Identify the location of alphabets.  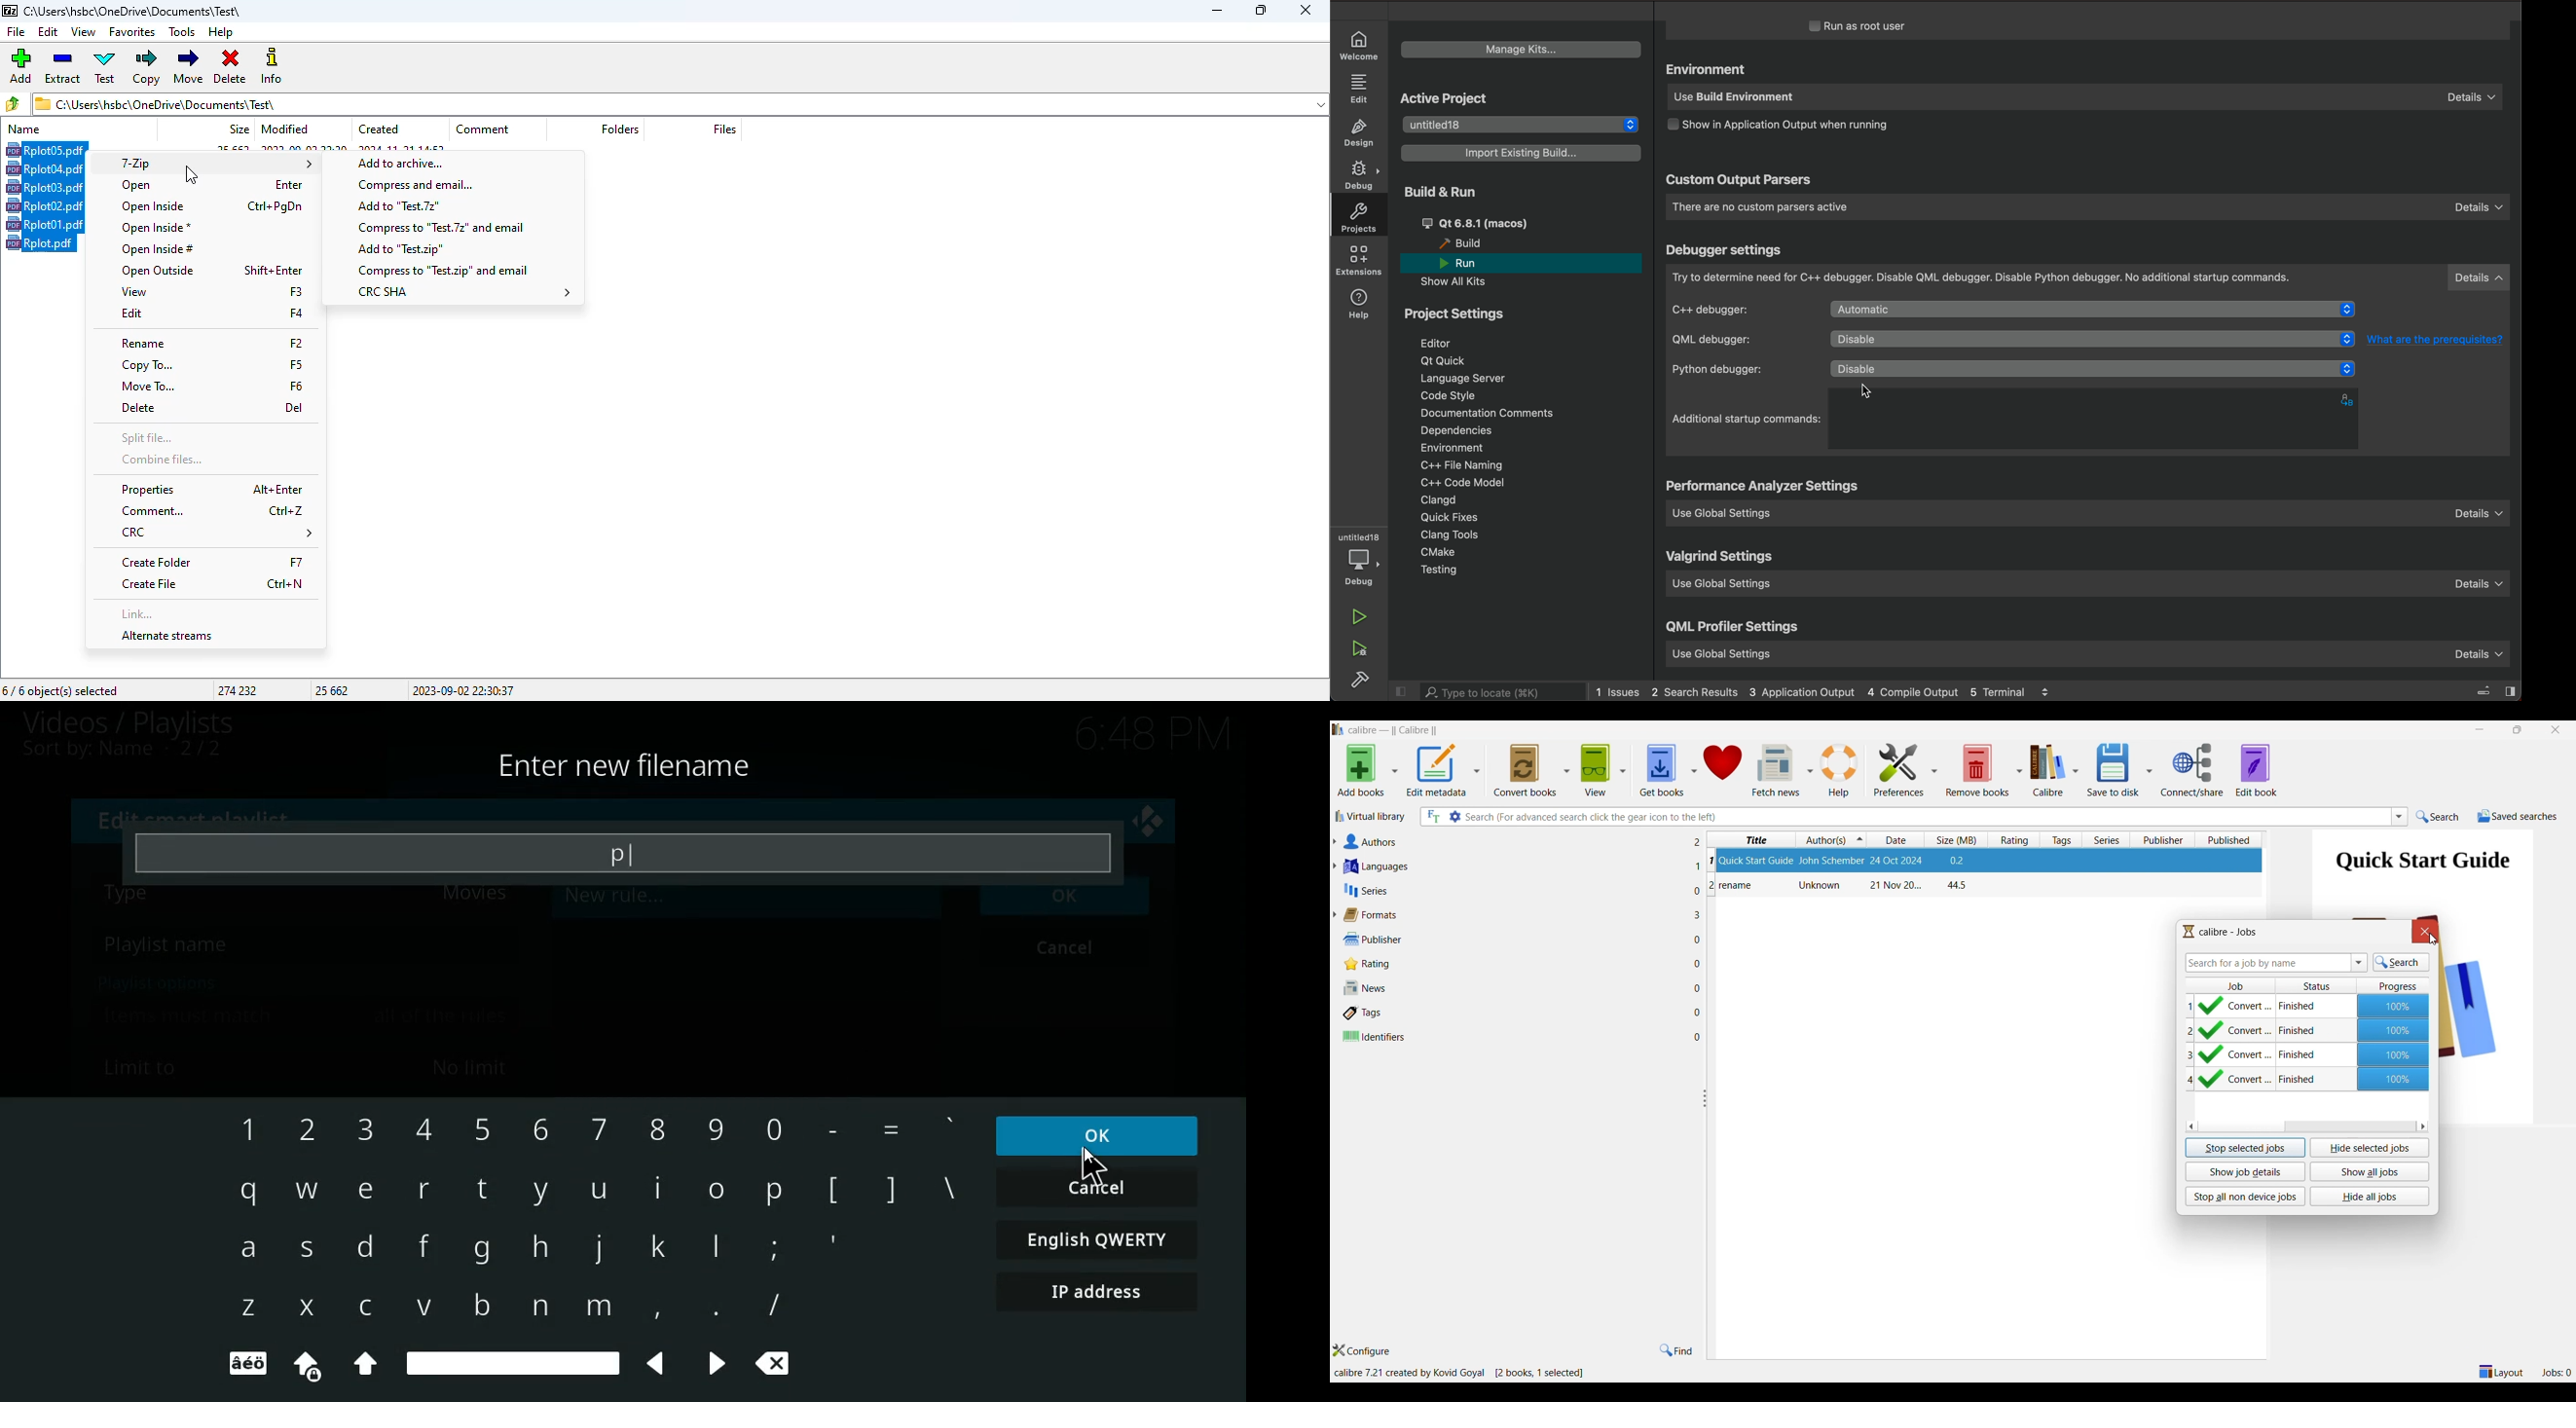
(2349, 399).